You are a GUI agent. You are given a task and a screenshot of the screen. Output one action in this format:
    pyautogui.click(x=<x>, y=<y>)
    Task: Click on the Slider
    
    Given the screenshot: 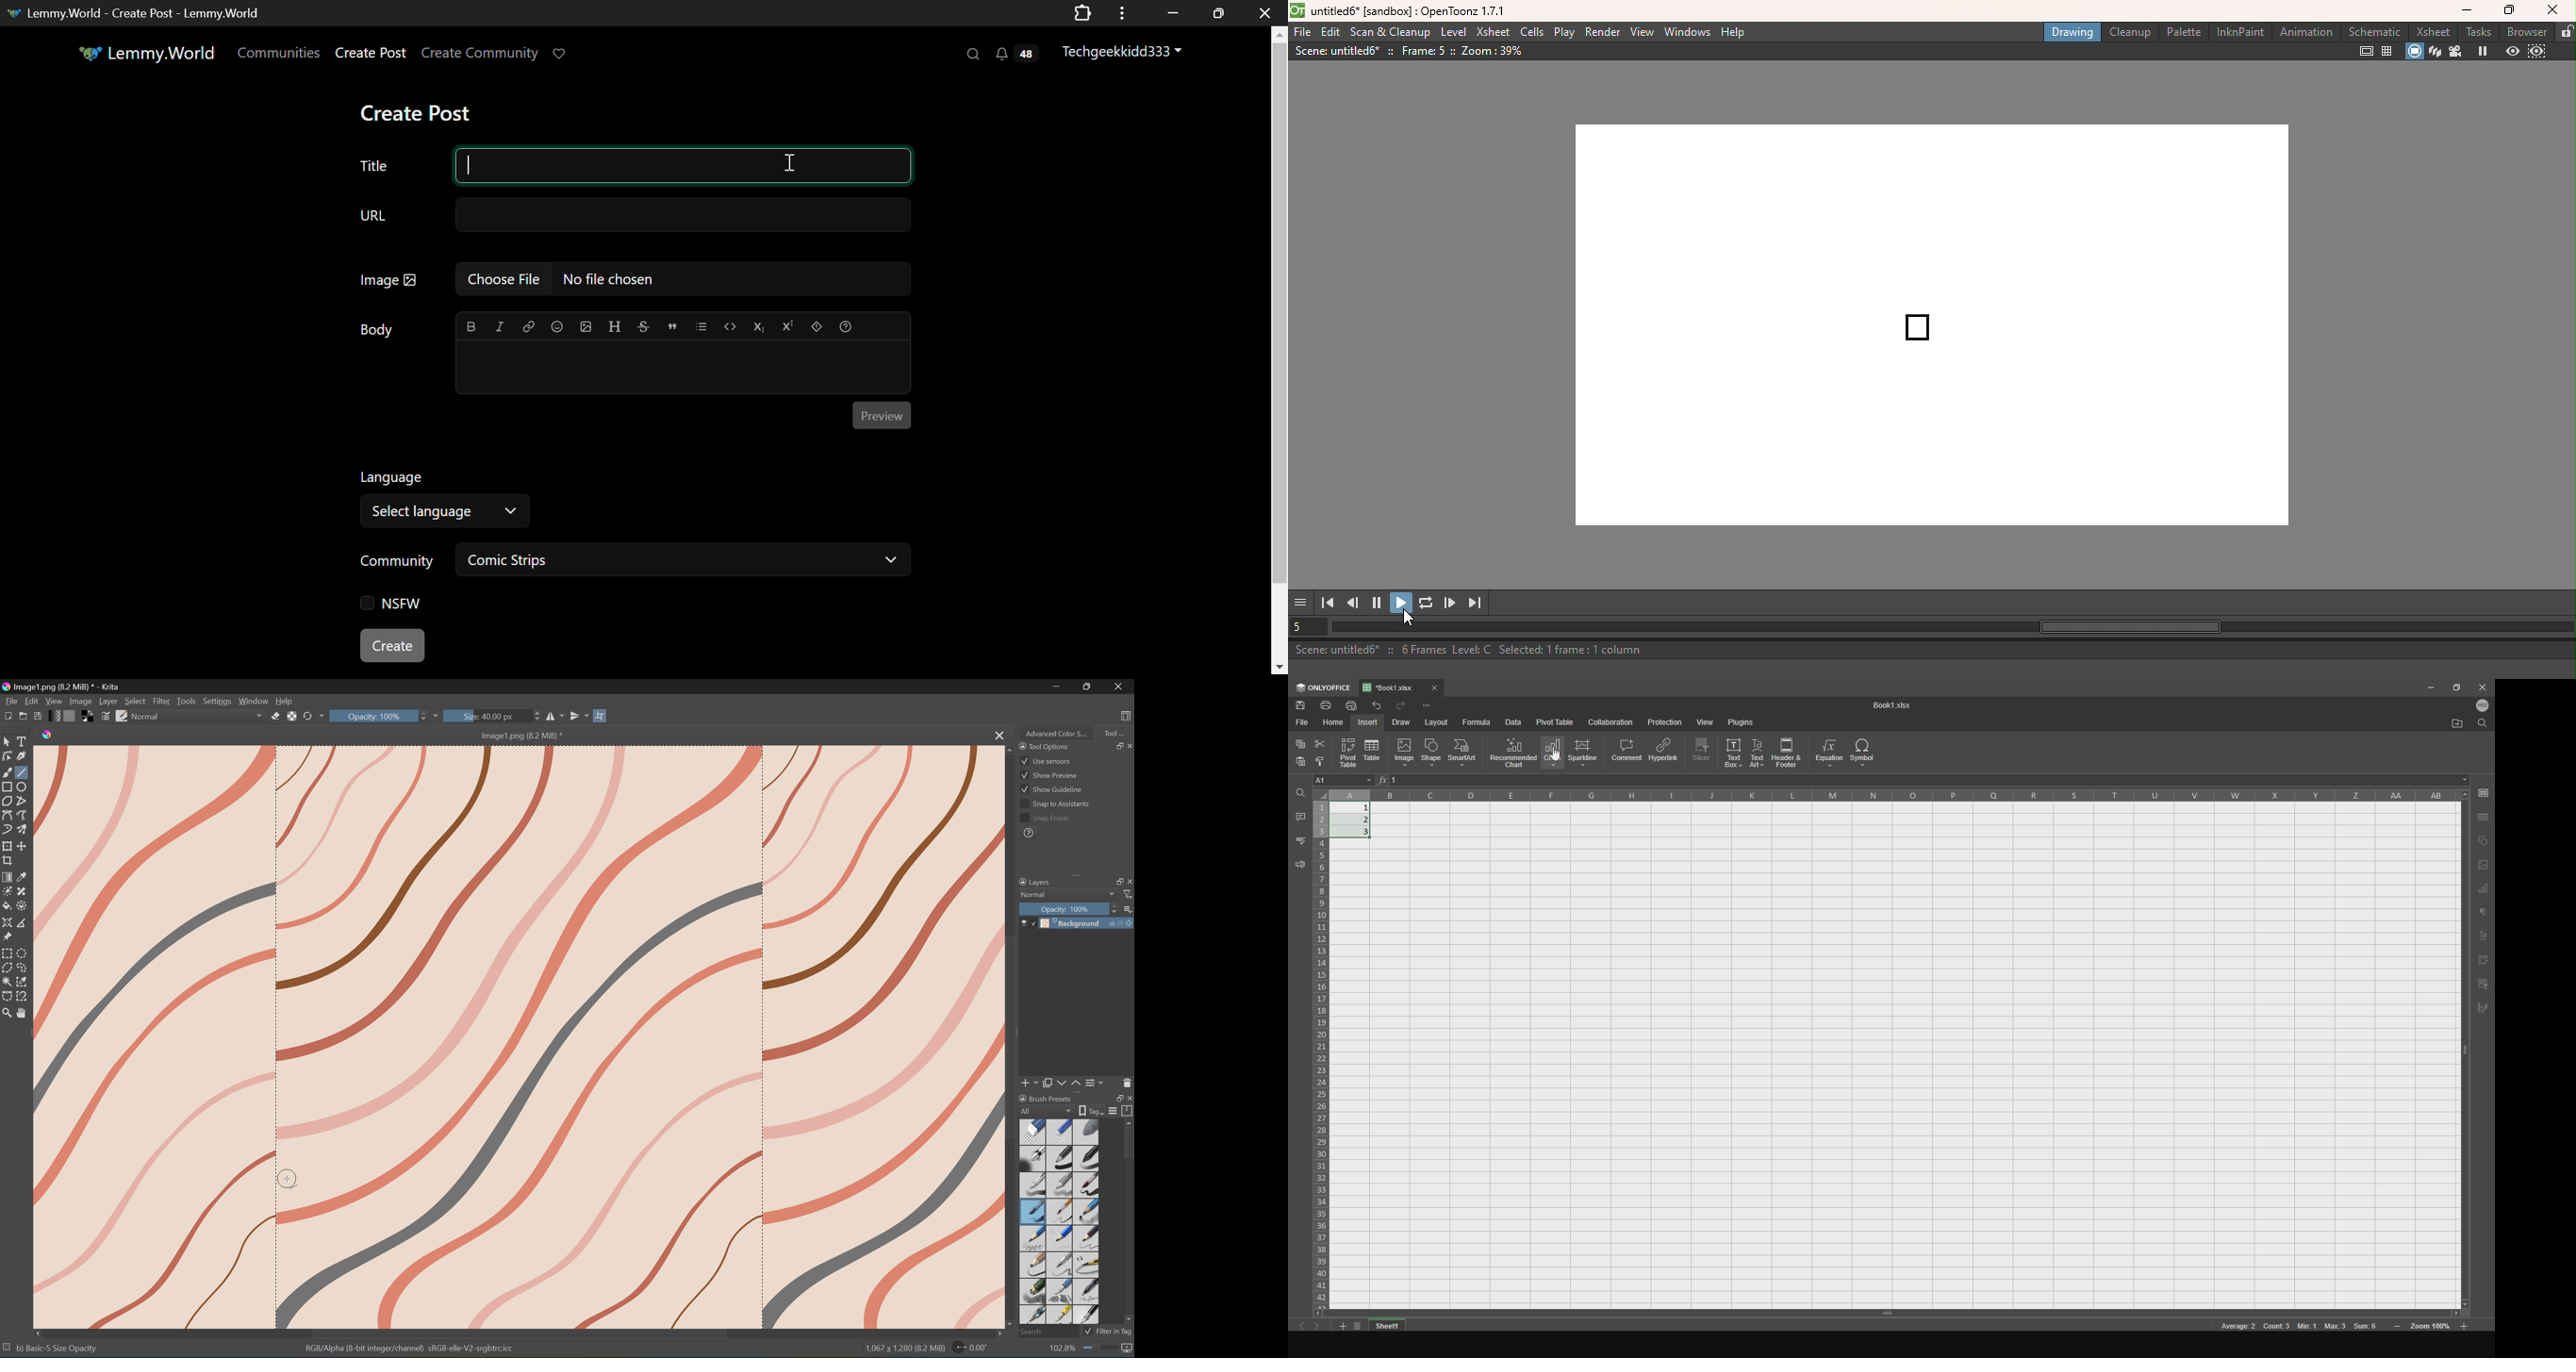 What is the action you would take?
    pyautogui.click(x=1100, y=1347)
    